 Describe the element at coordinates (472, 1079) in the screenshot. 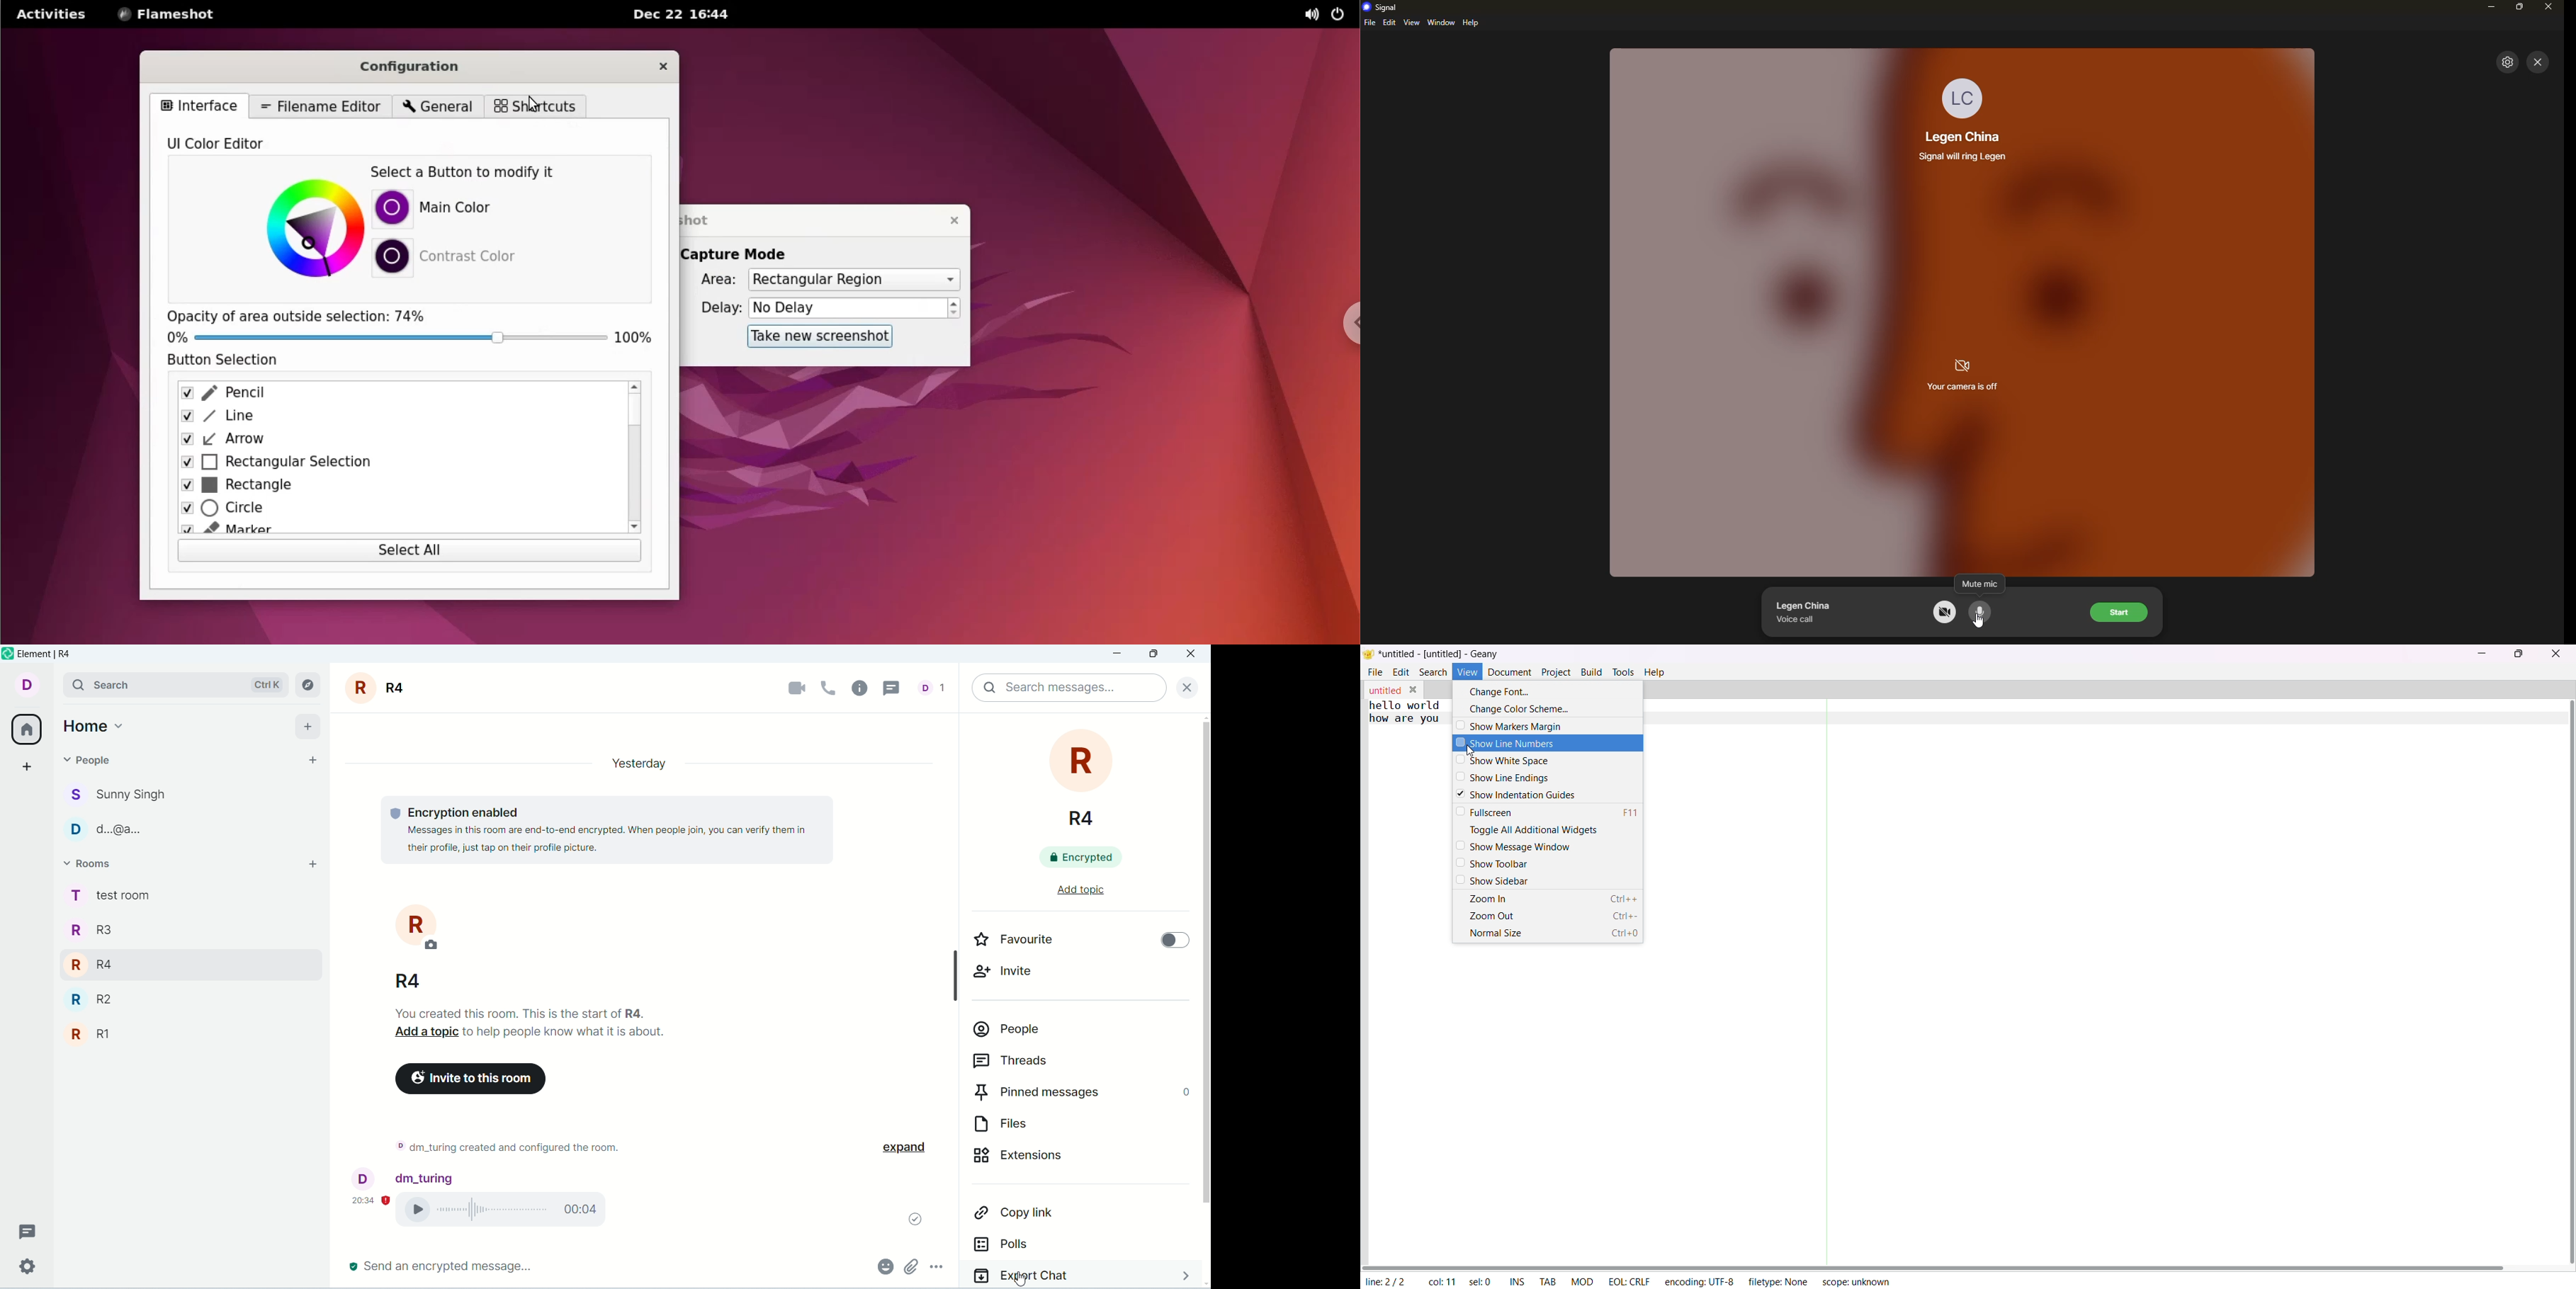

I see `invite to room` at that location.